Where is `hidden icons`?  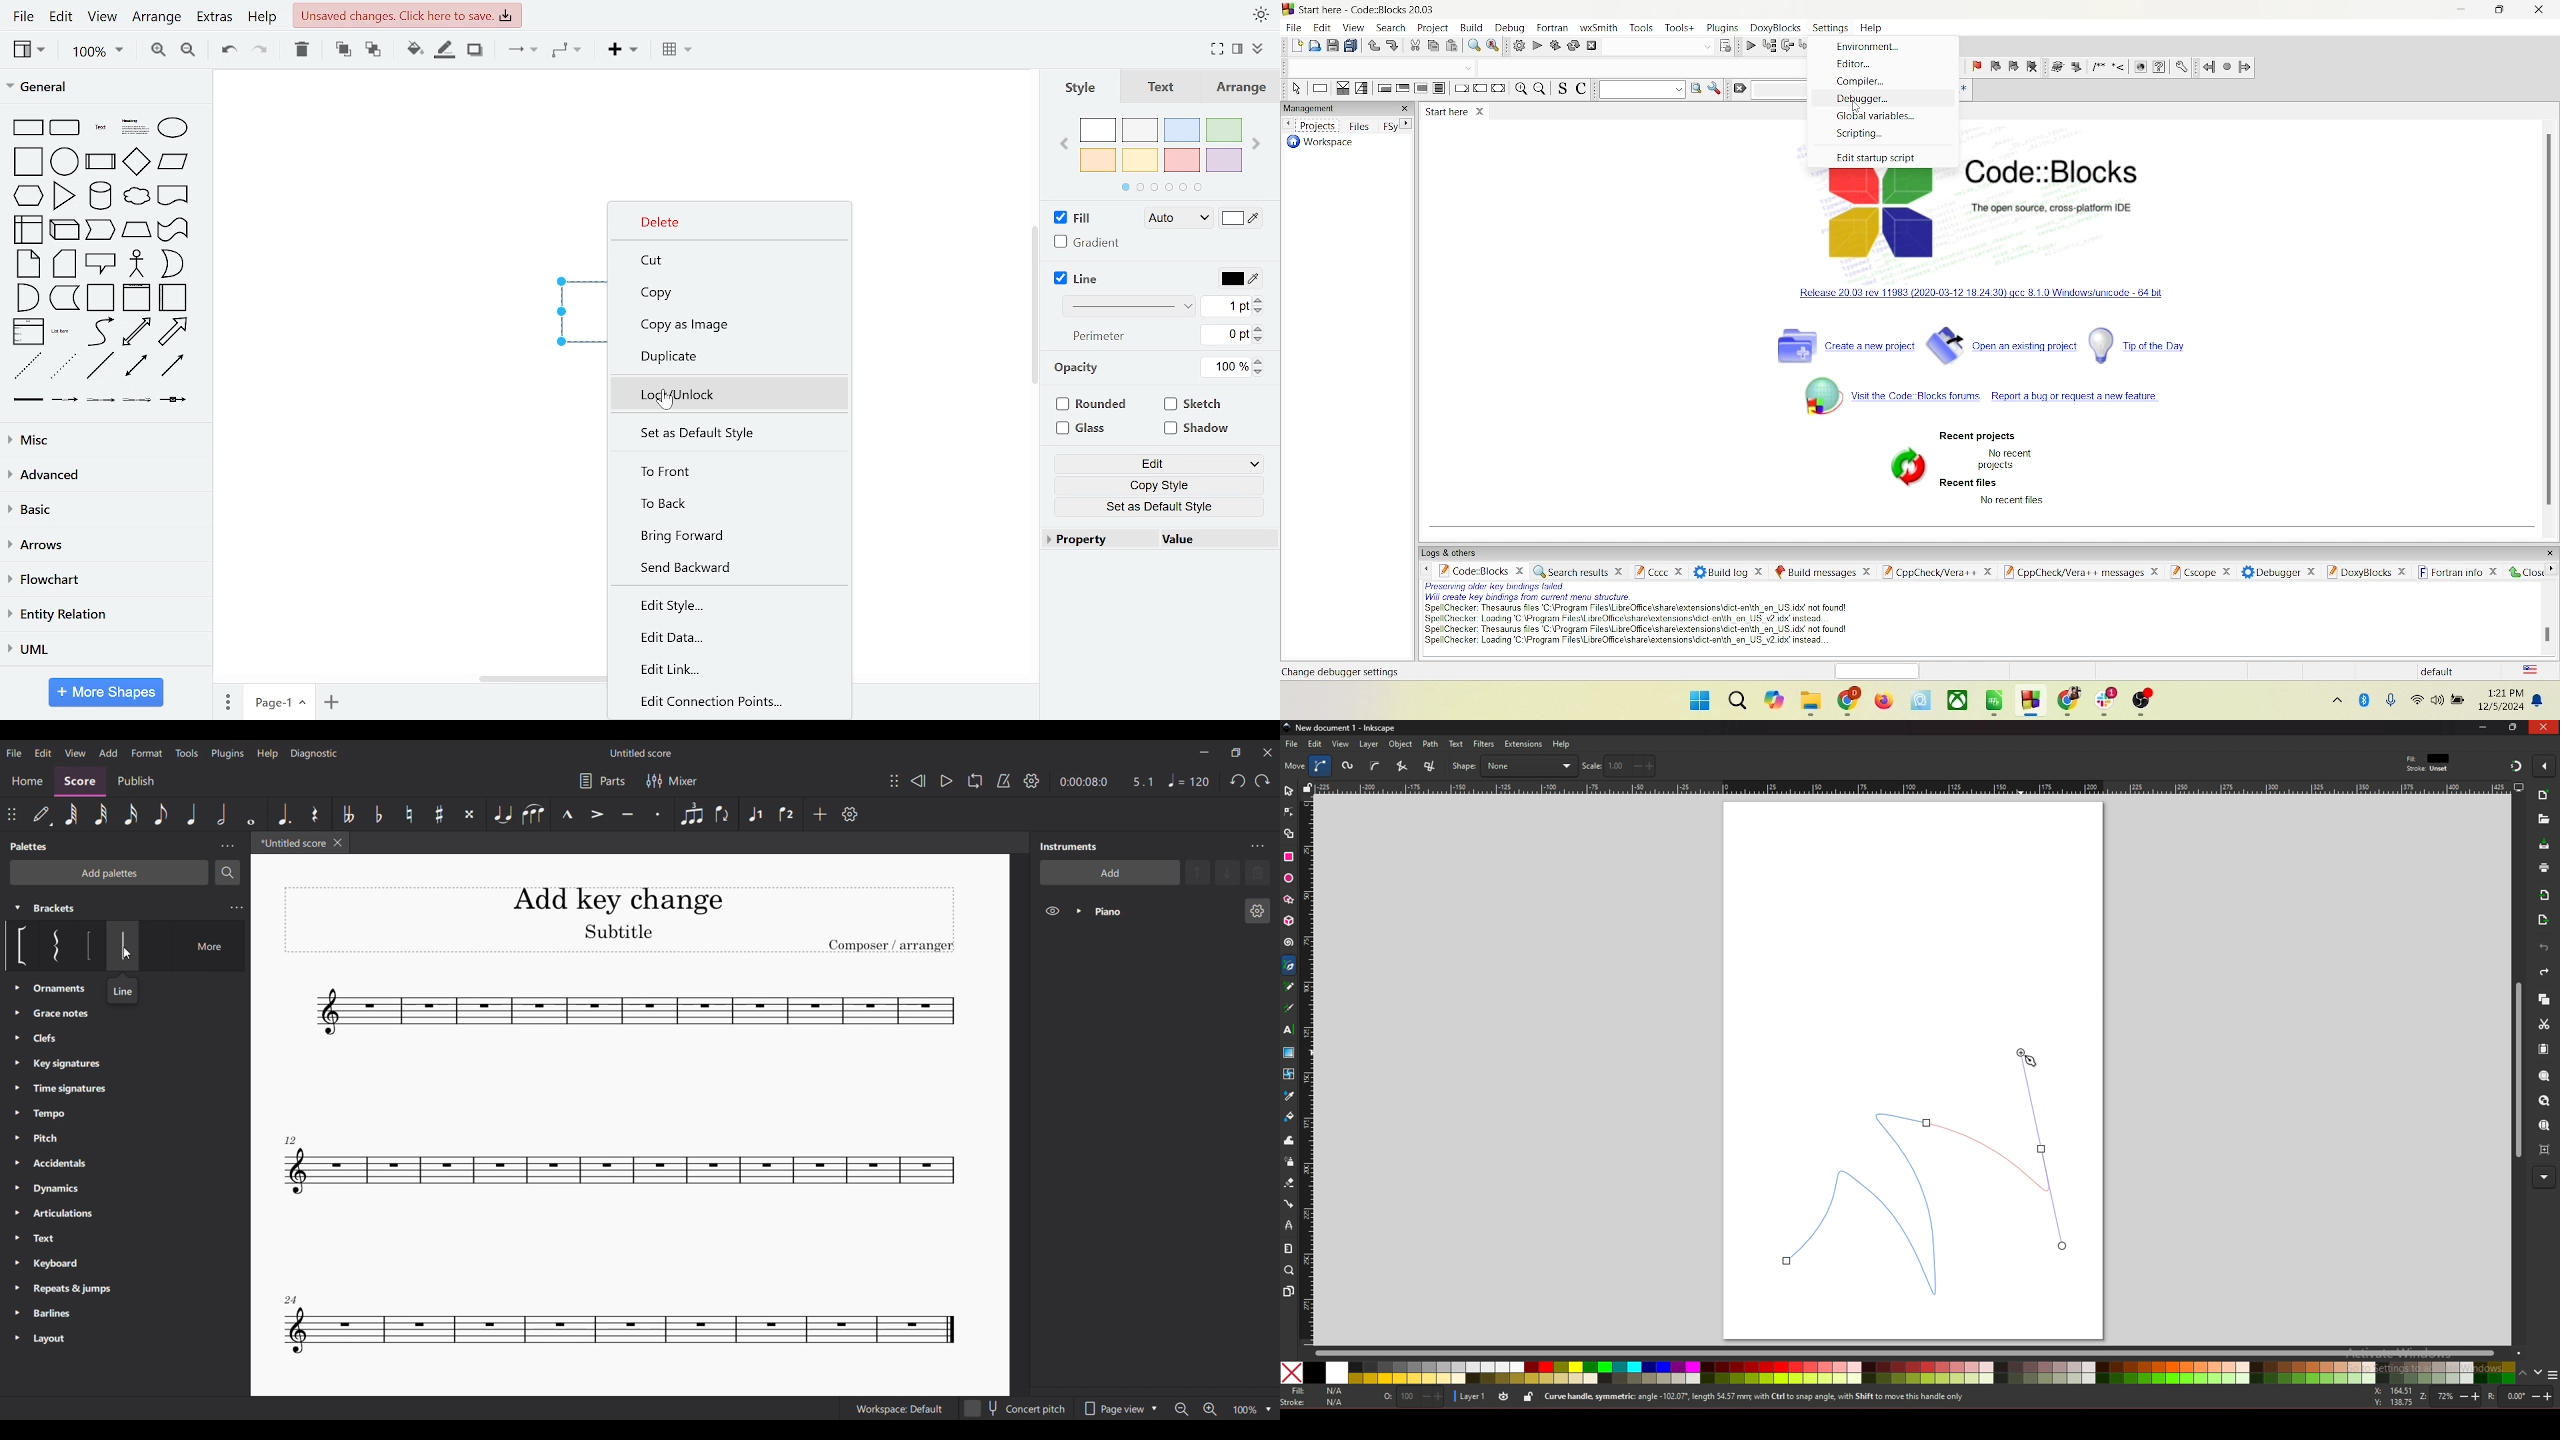
hidden icons is located at coordinates (2335, 703).